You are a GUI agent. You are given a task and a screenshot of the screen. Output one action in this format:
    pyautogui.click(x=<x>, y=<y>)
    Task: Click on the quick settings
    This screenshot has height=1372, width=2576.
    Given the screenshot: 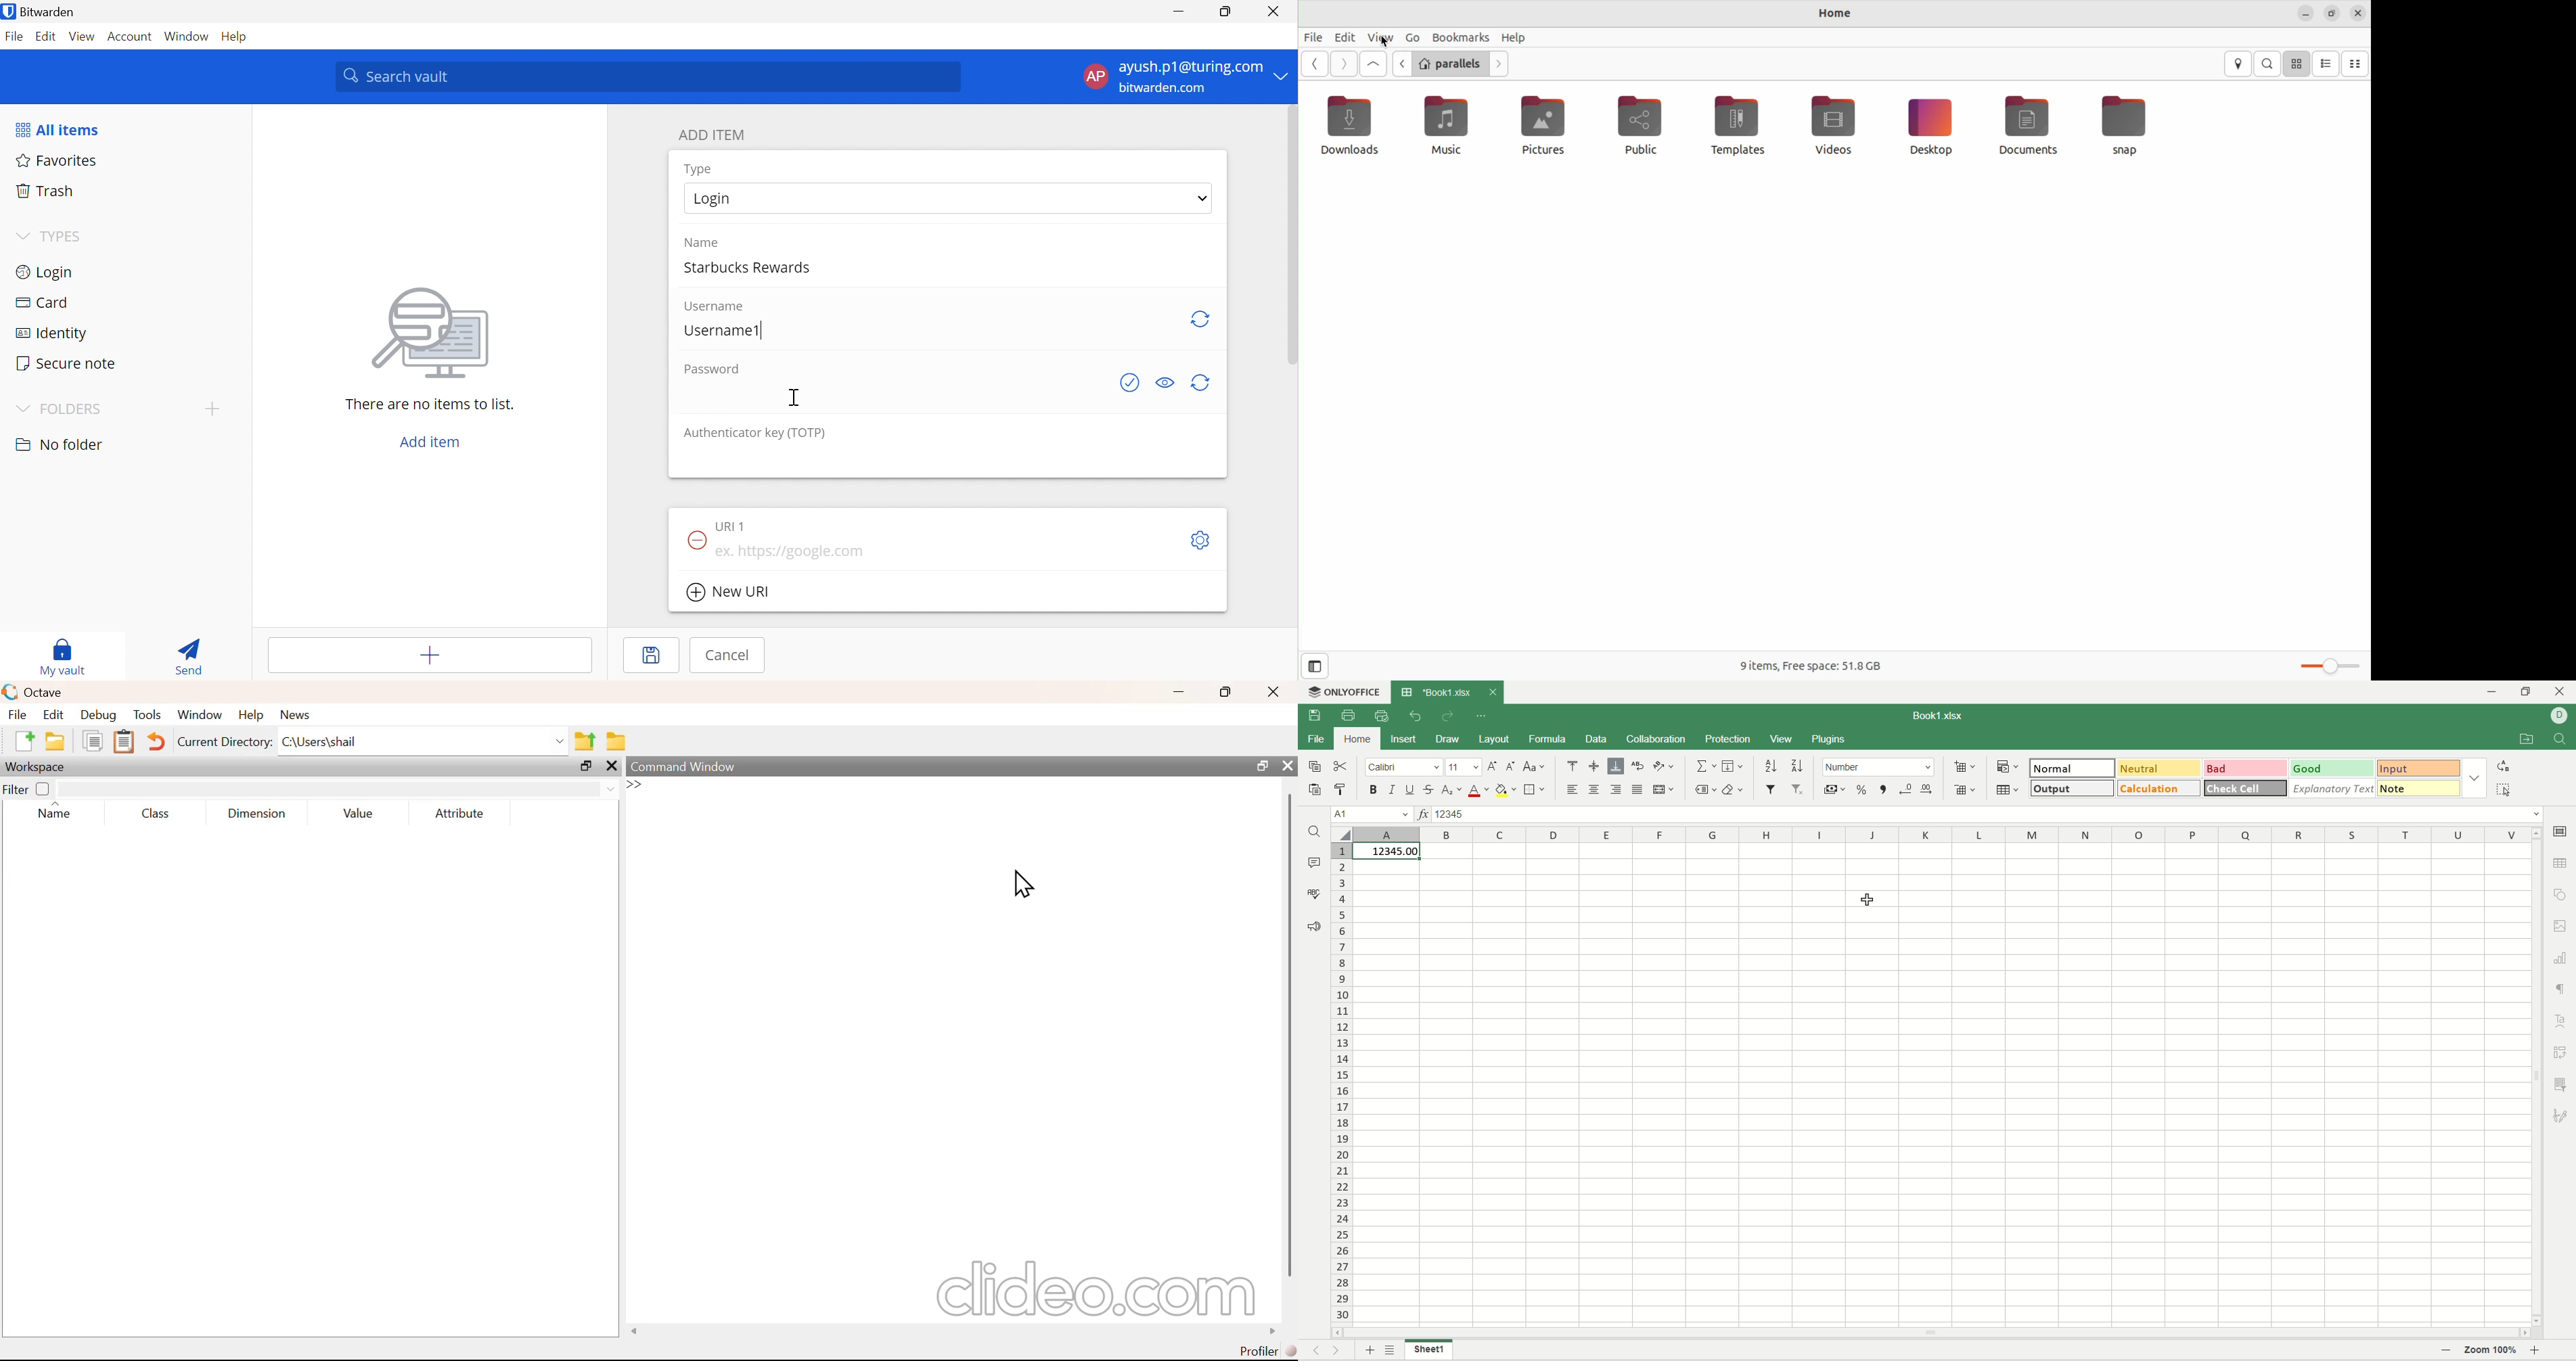 What is the action you would take?
    pyautogui.click(x=1482, y=718)
    